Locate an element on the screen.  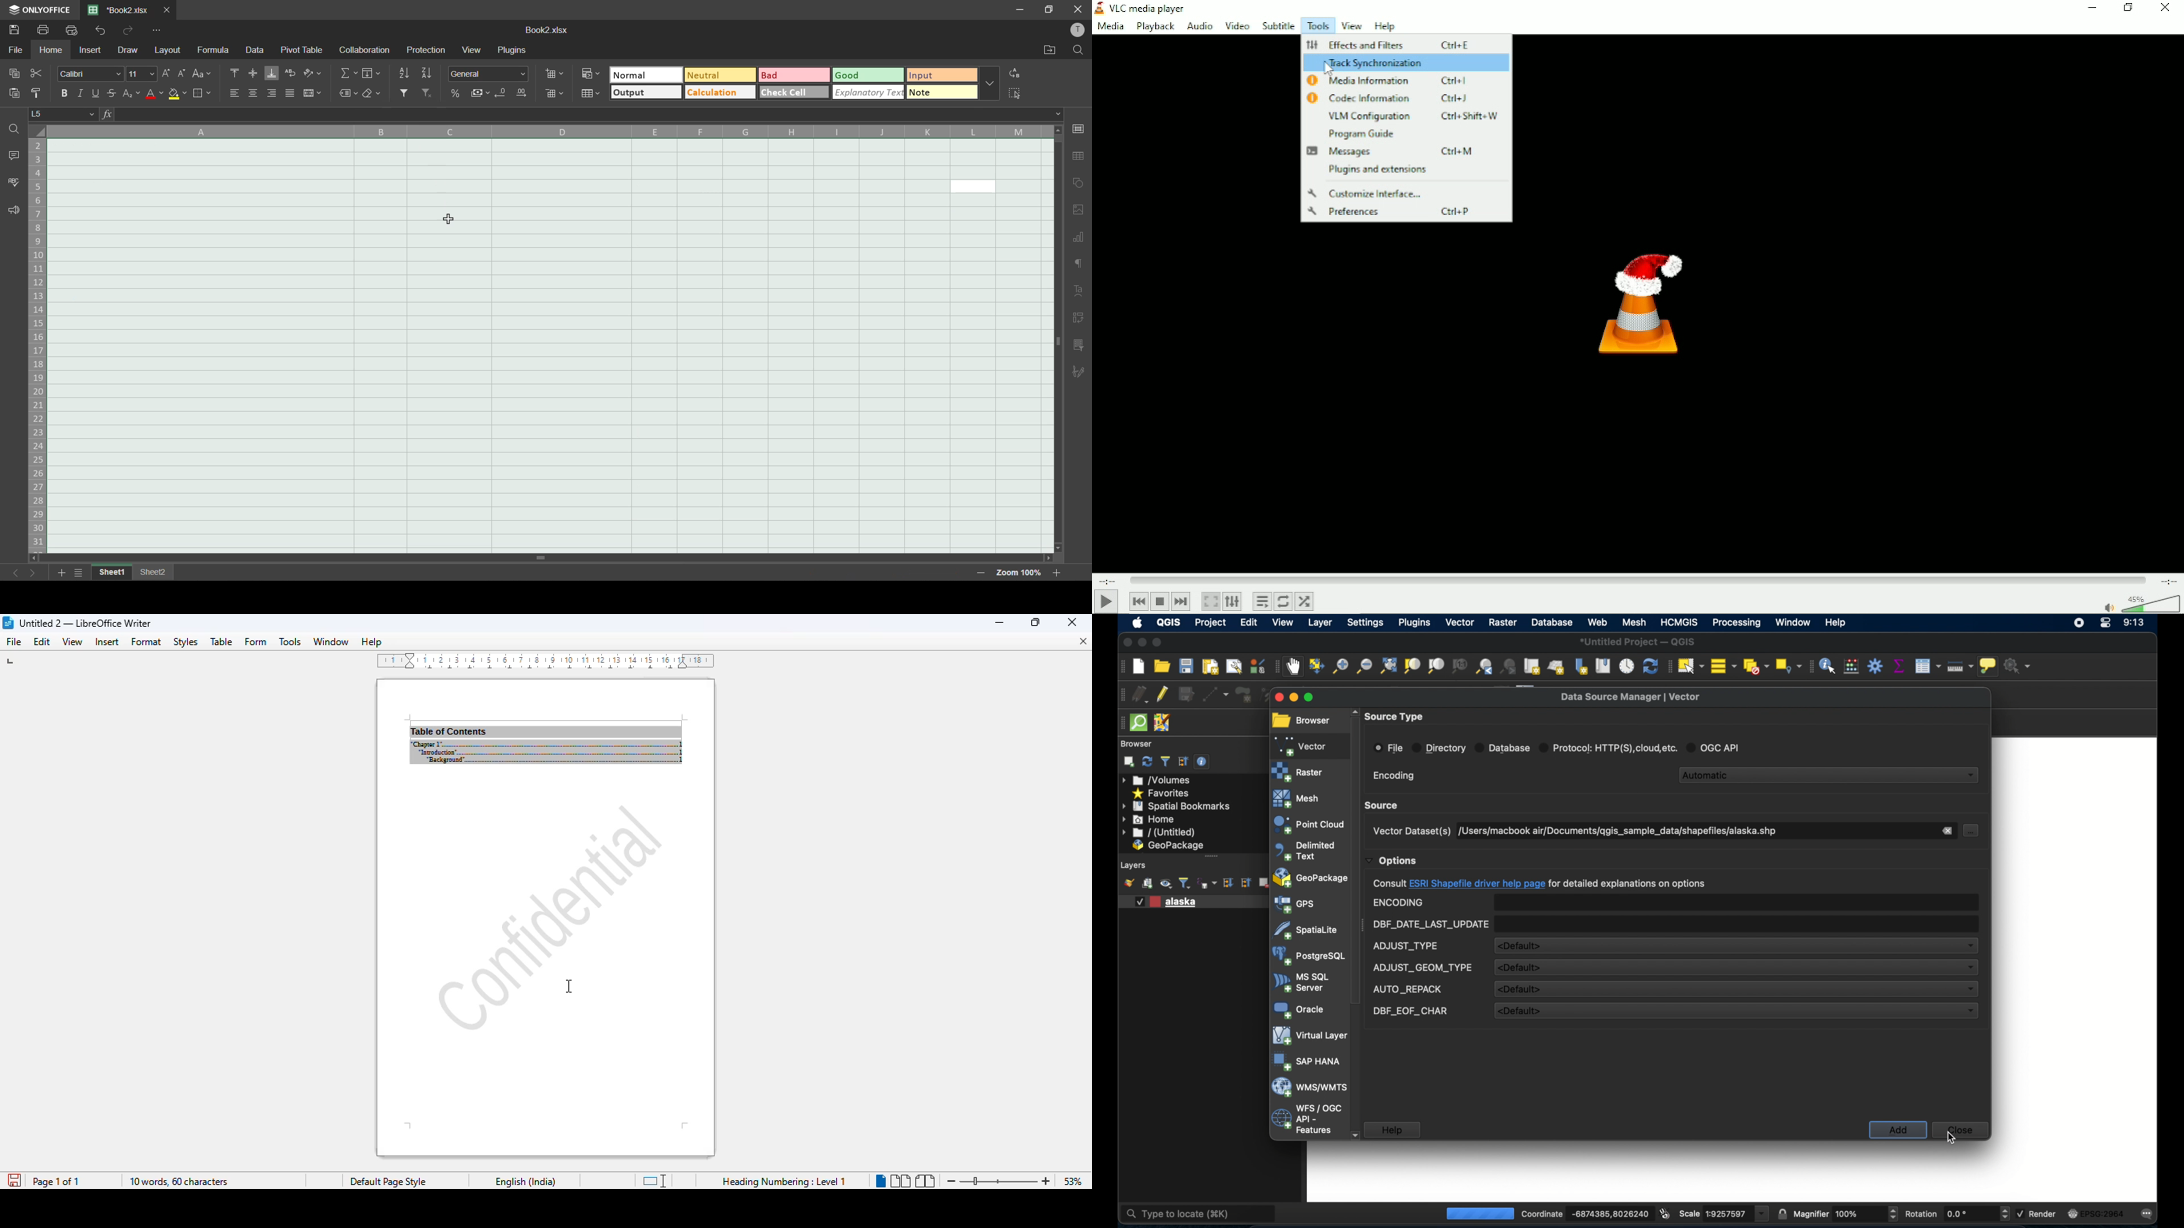
zoom to native resolution is located at coordinates (1459, 666).